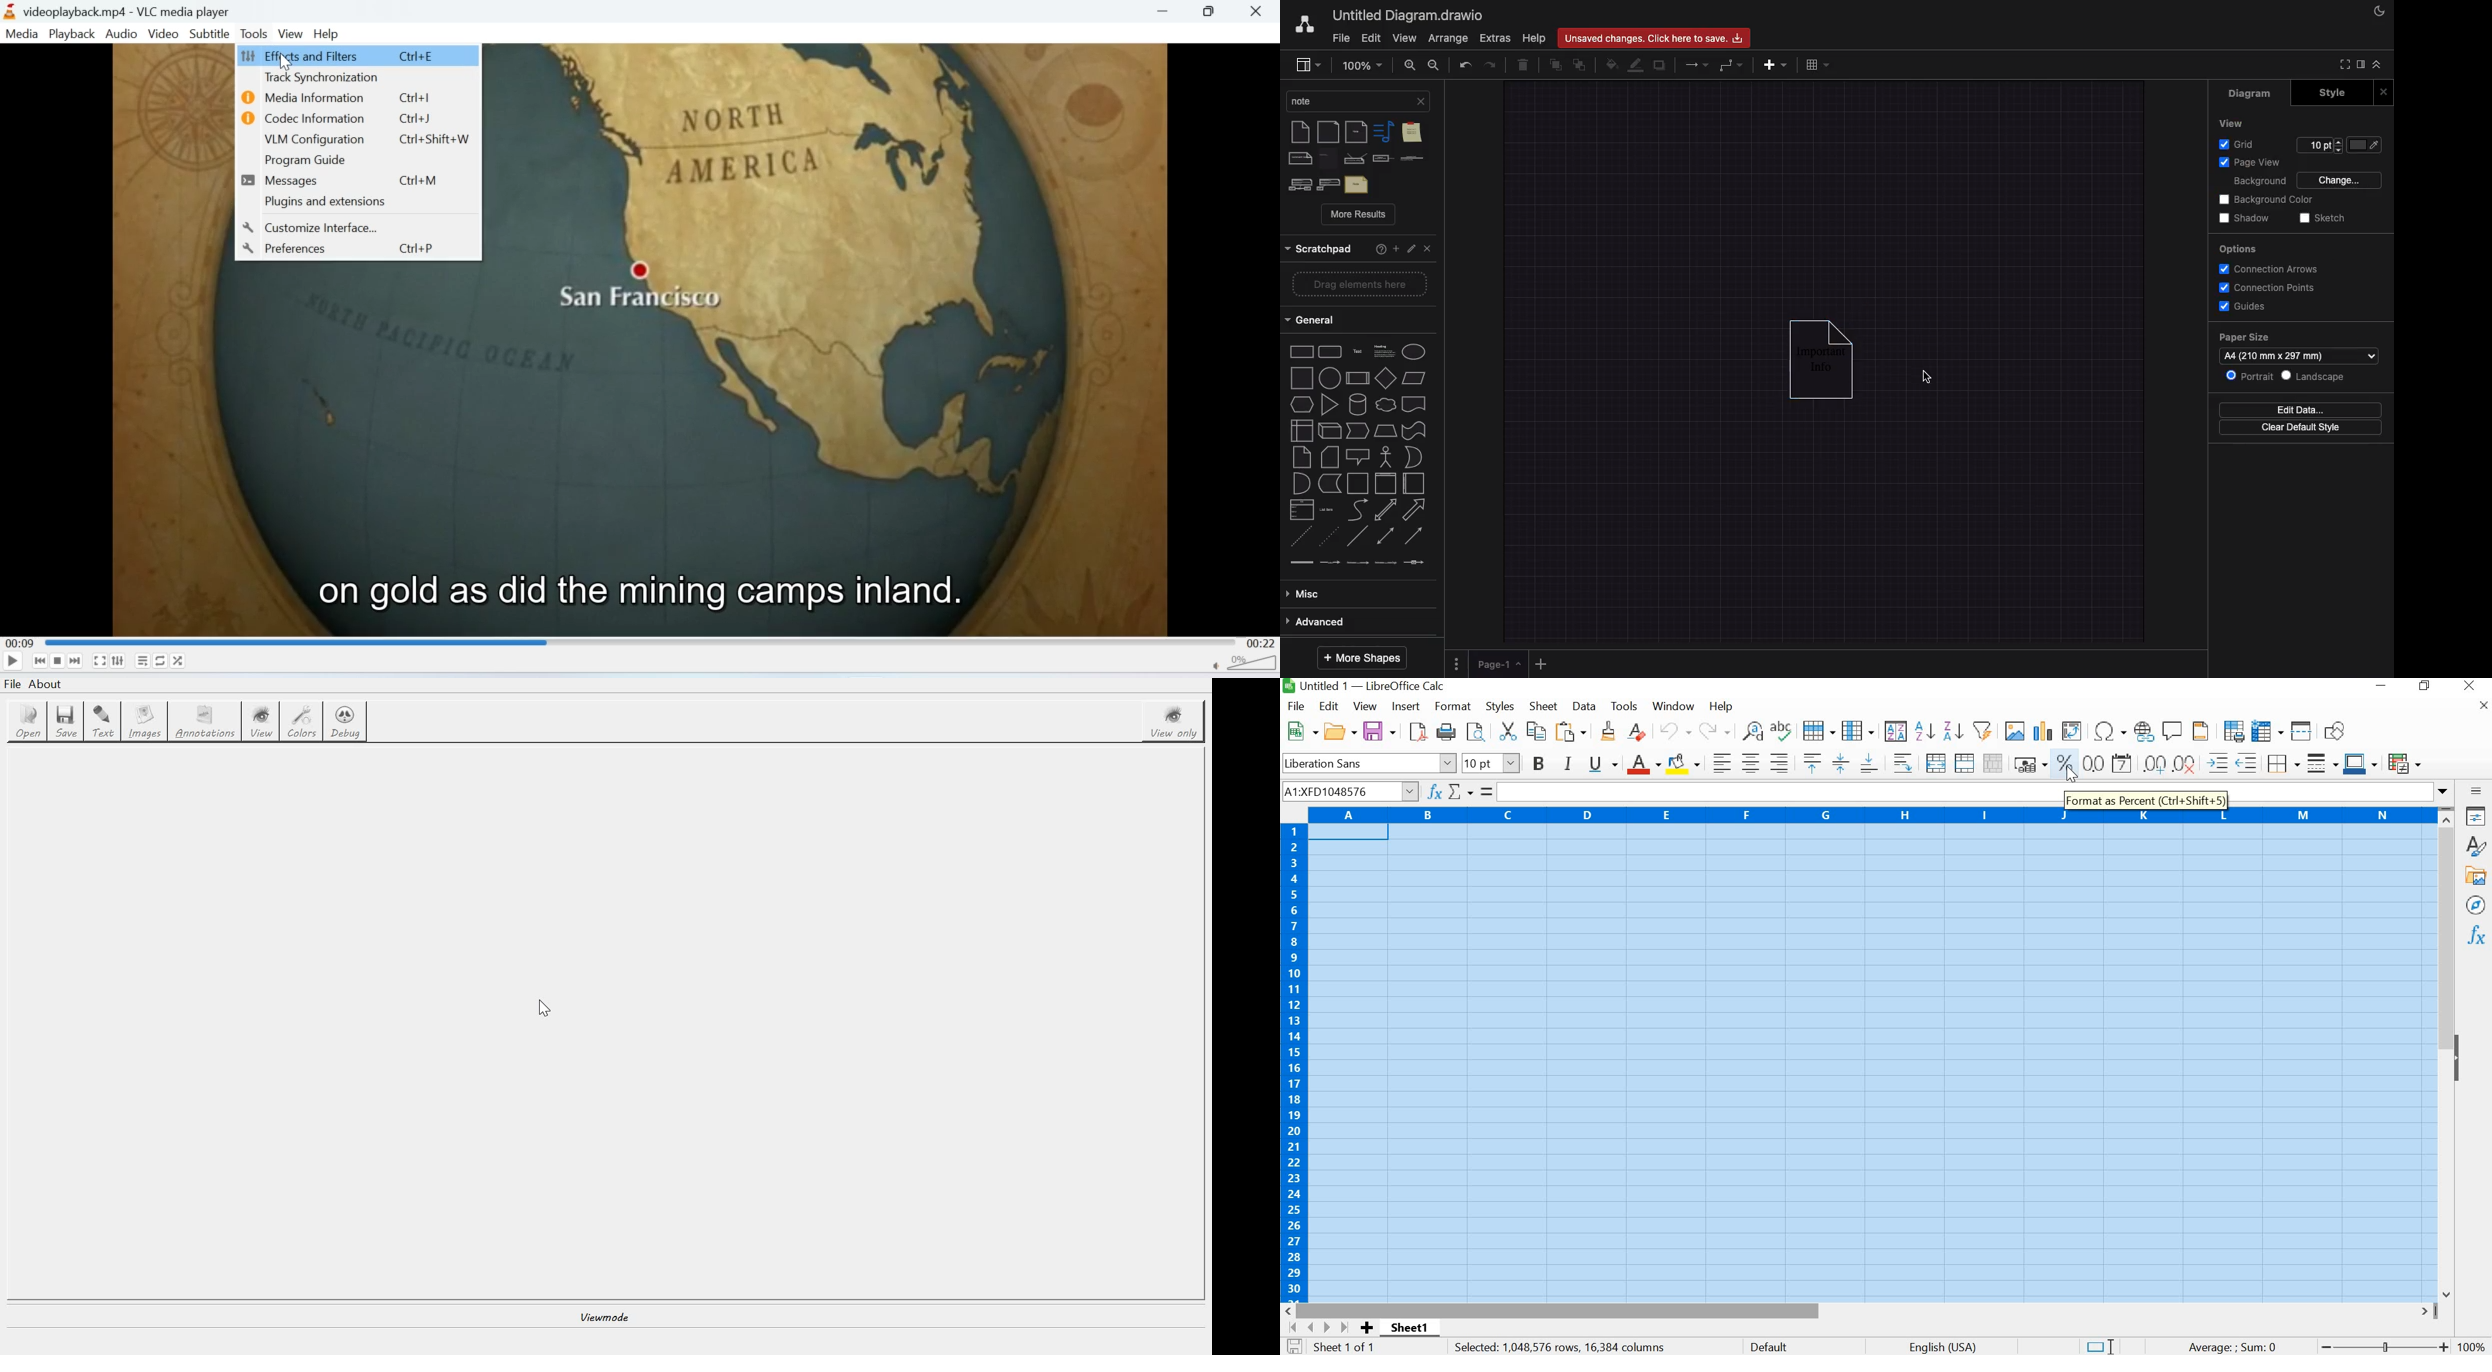 This screenshot has height=1372, width=2492. I want to click on View, so click(2236, 122).